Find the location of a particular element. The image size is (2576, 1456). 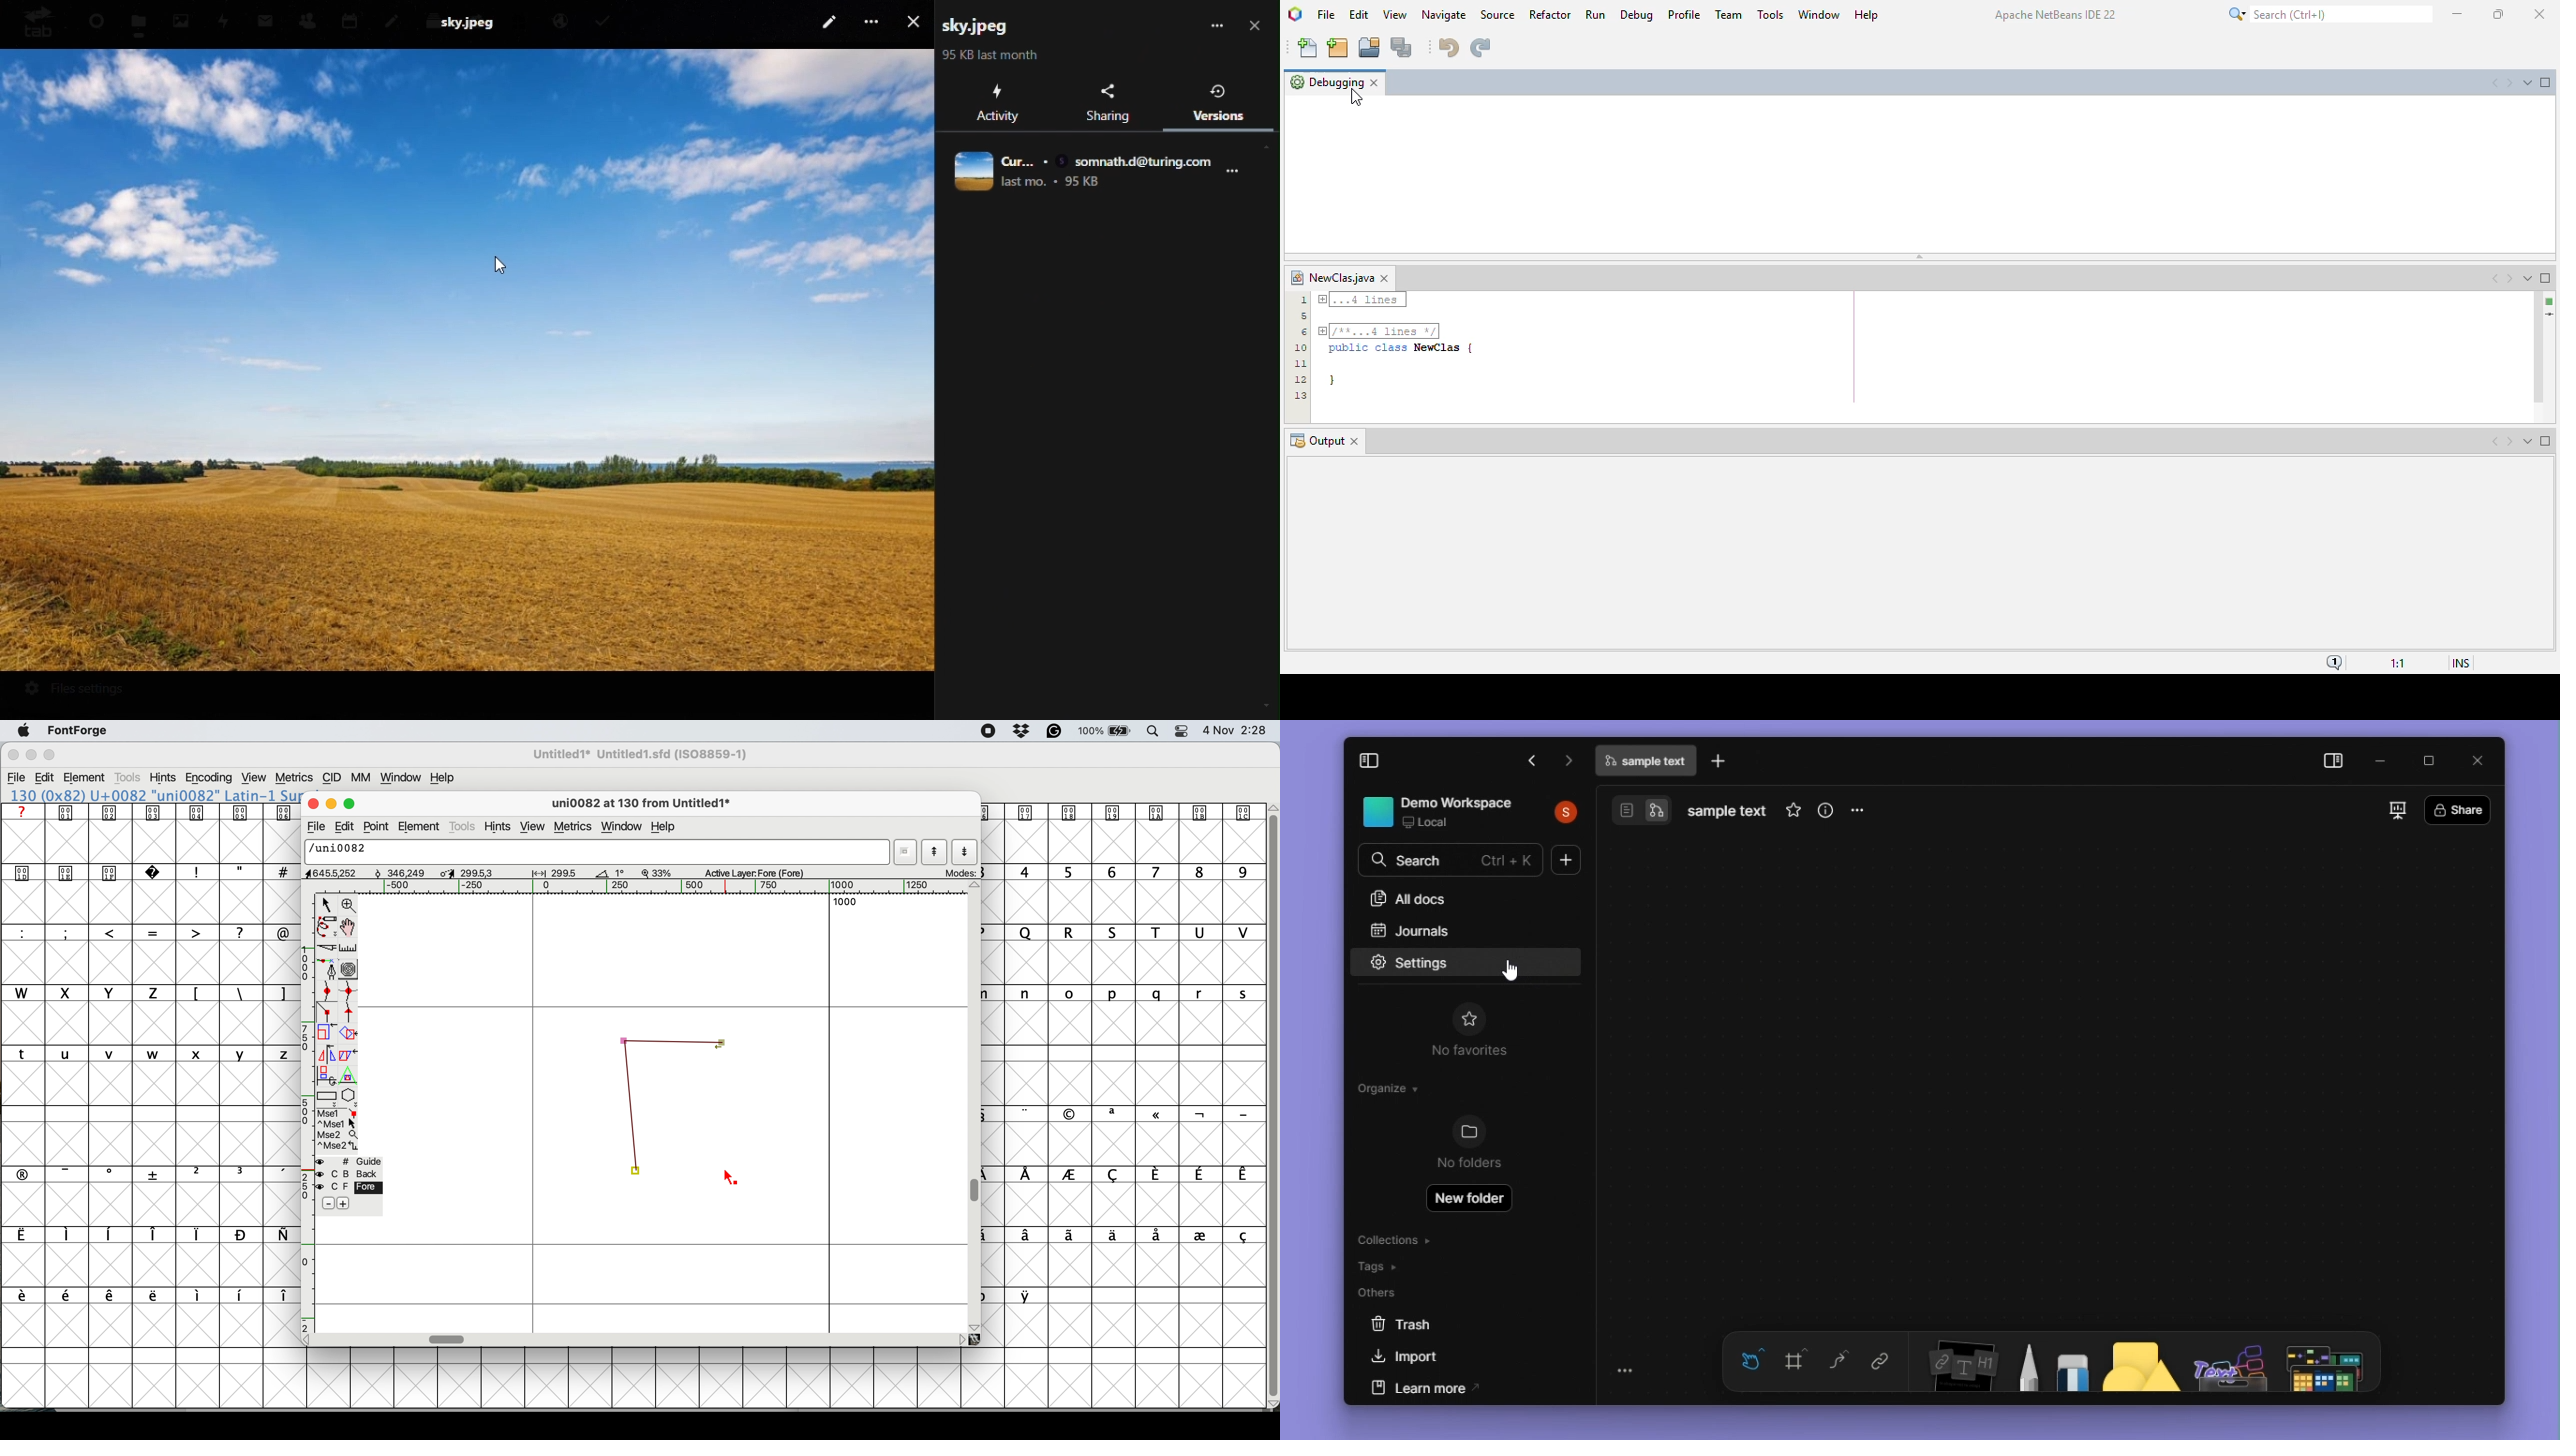

rectangles and ellipses is located at coordinates (328, 1097).